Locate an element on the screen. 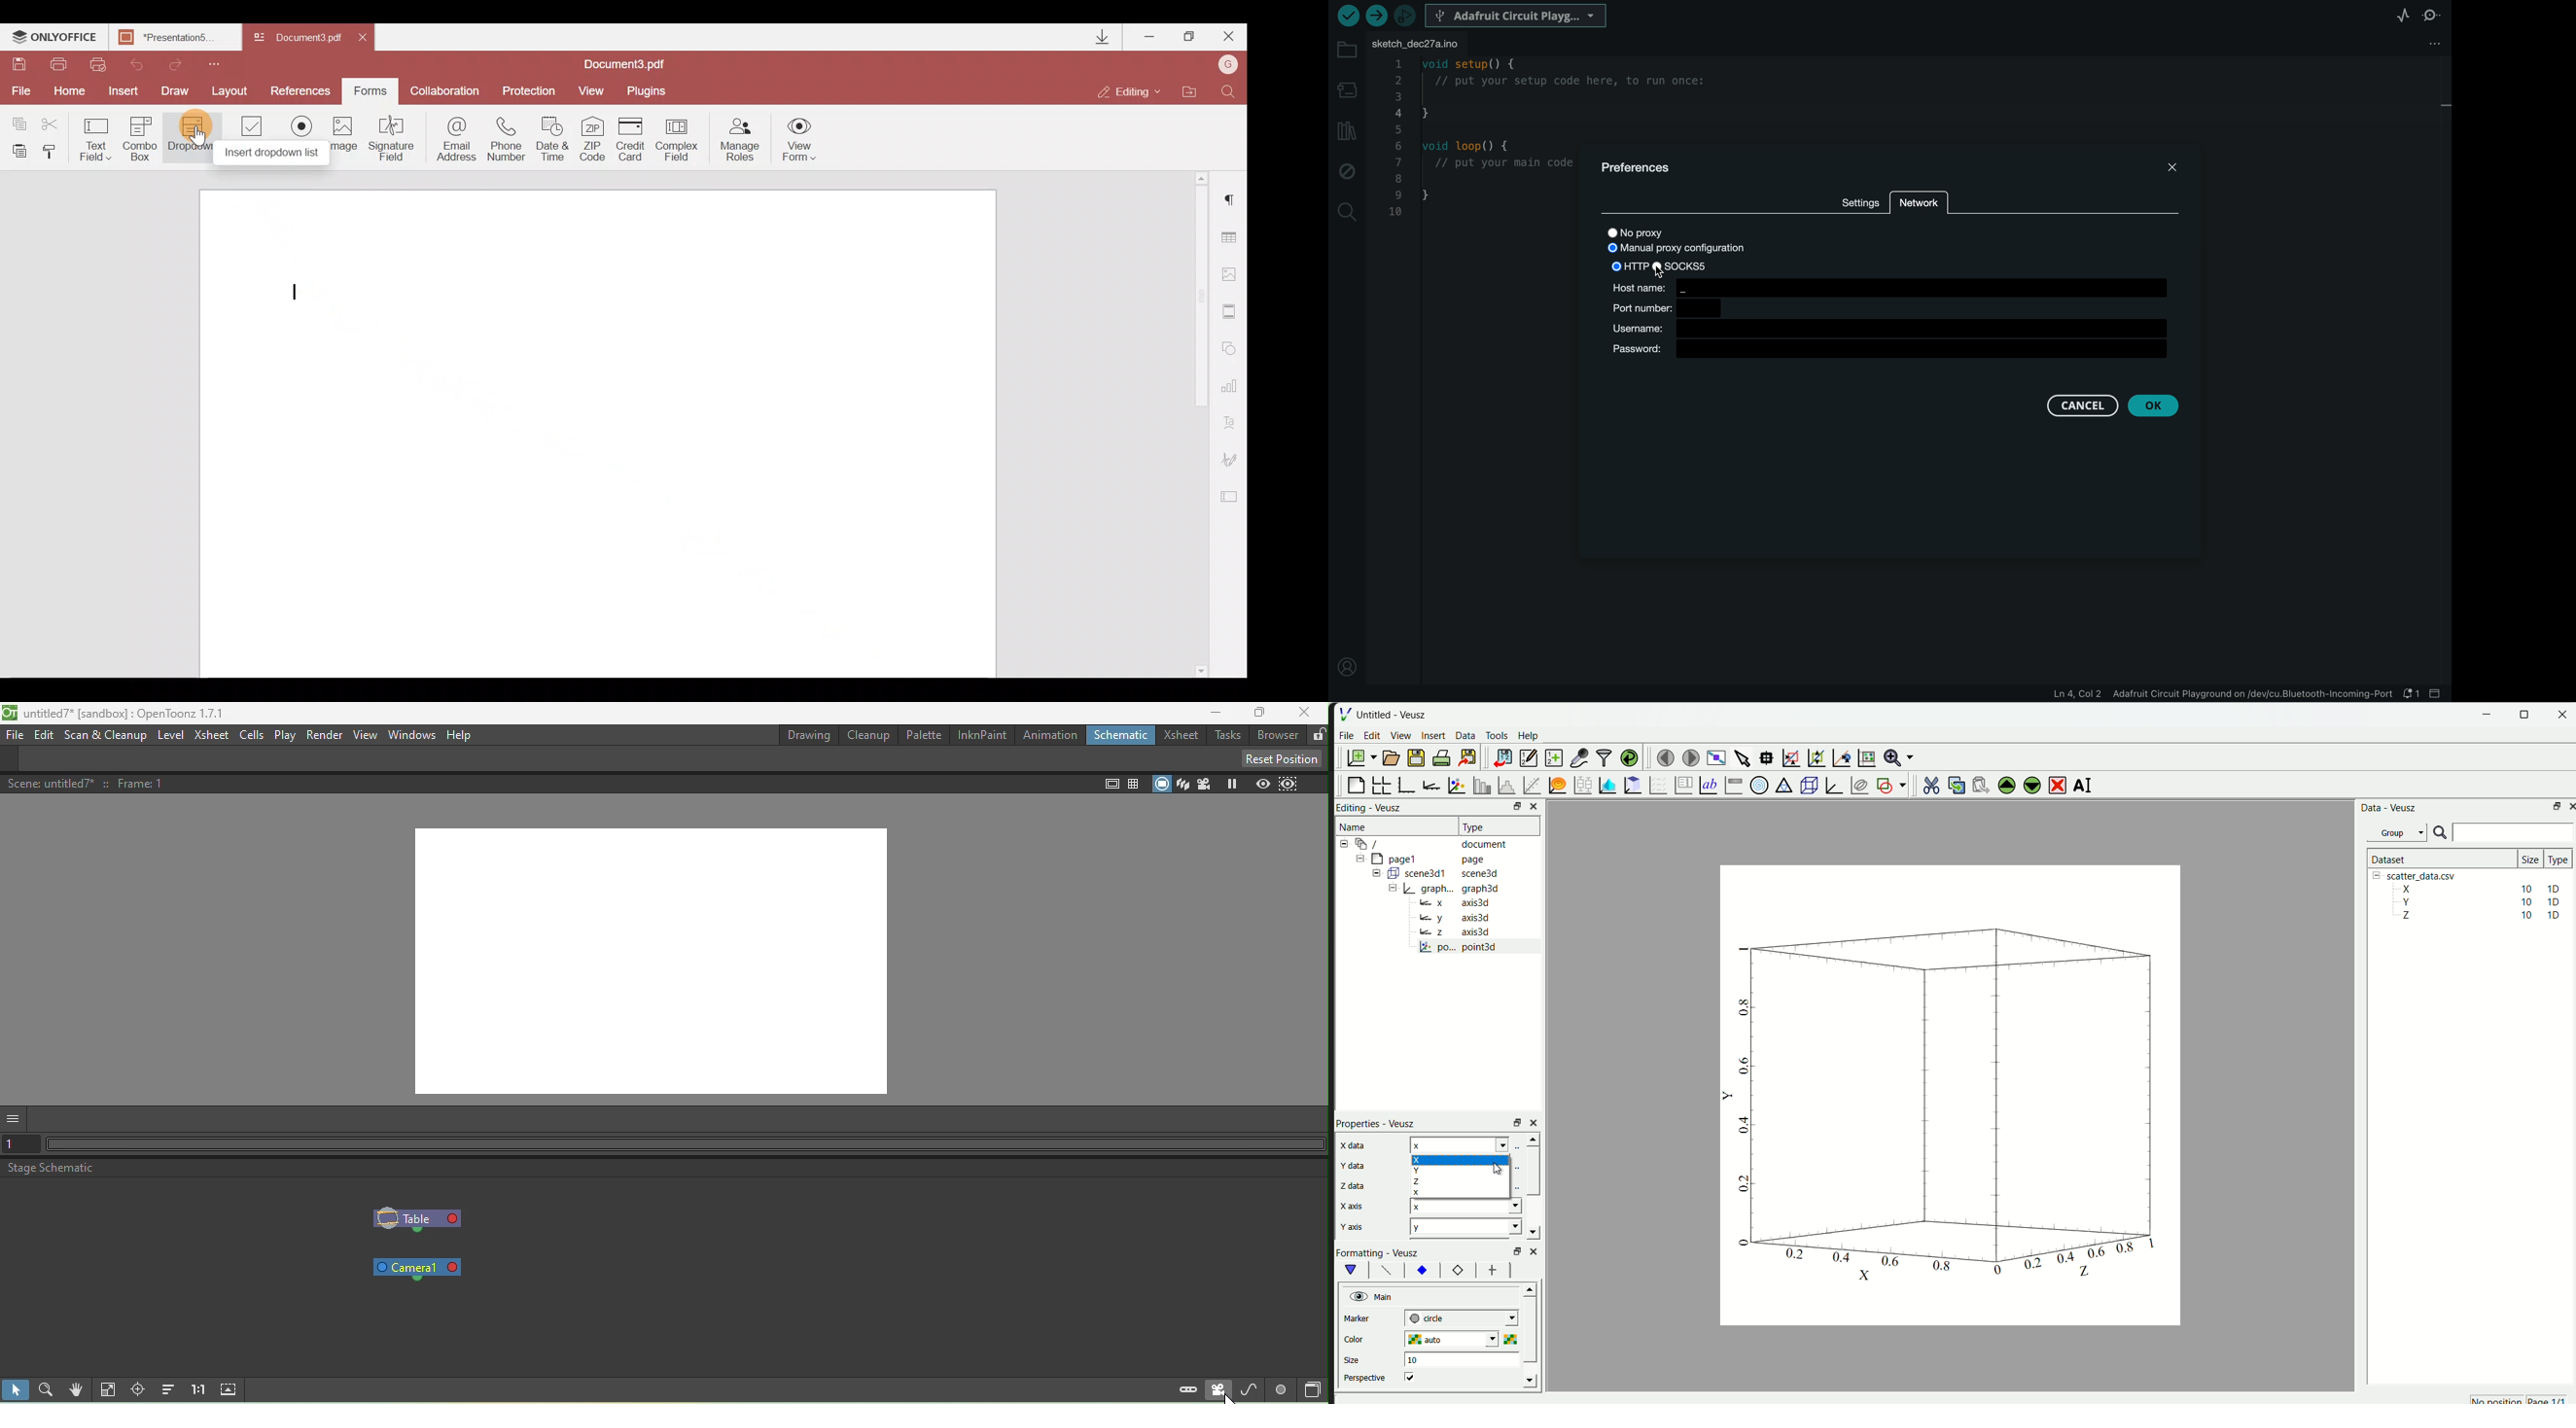 This screenshot has height=1428, width=2576. Y 10 10 is located at coordinates (2476, 903).